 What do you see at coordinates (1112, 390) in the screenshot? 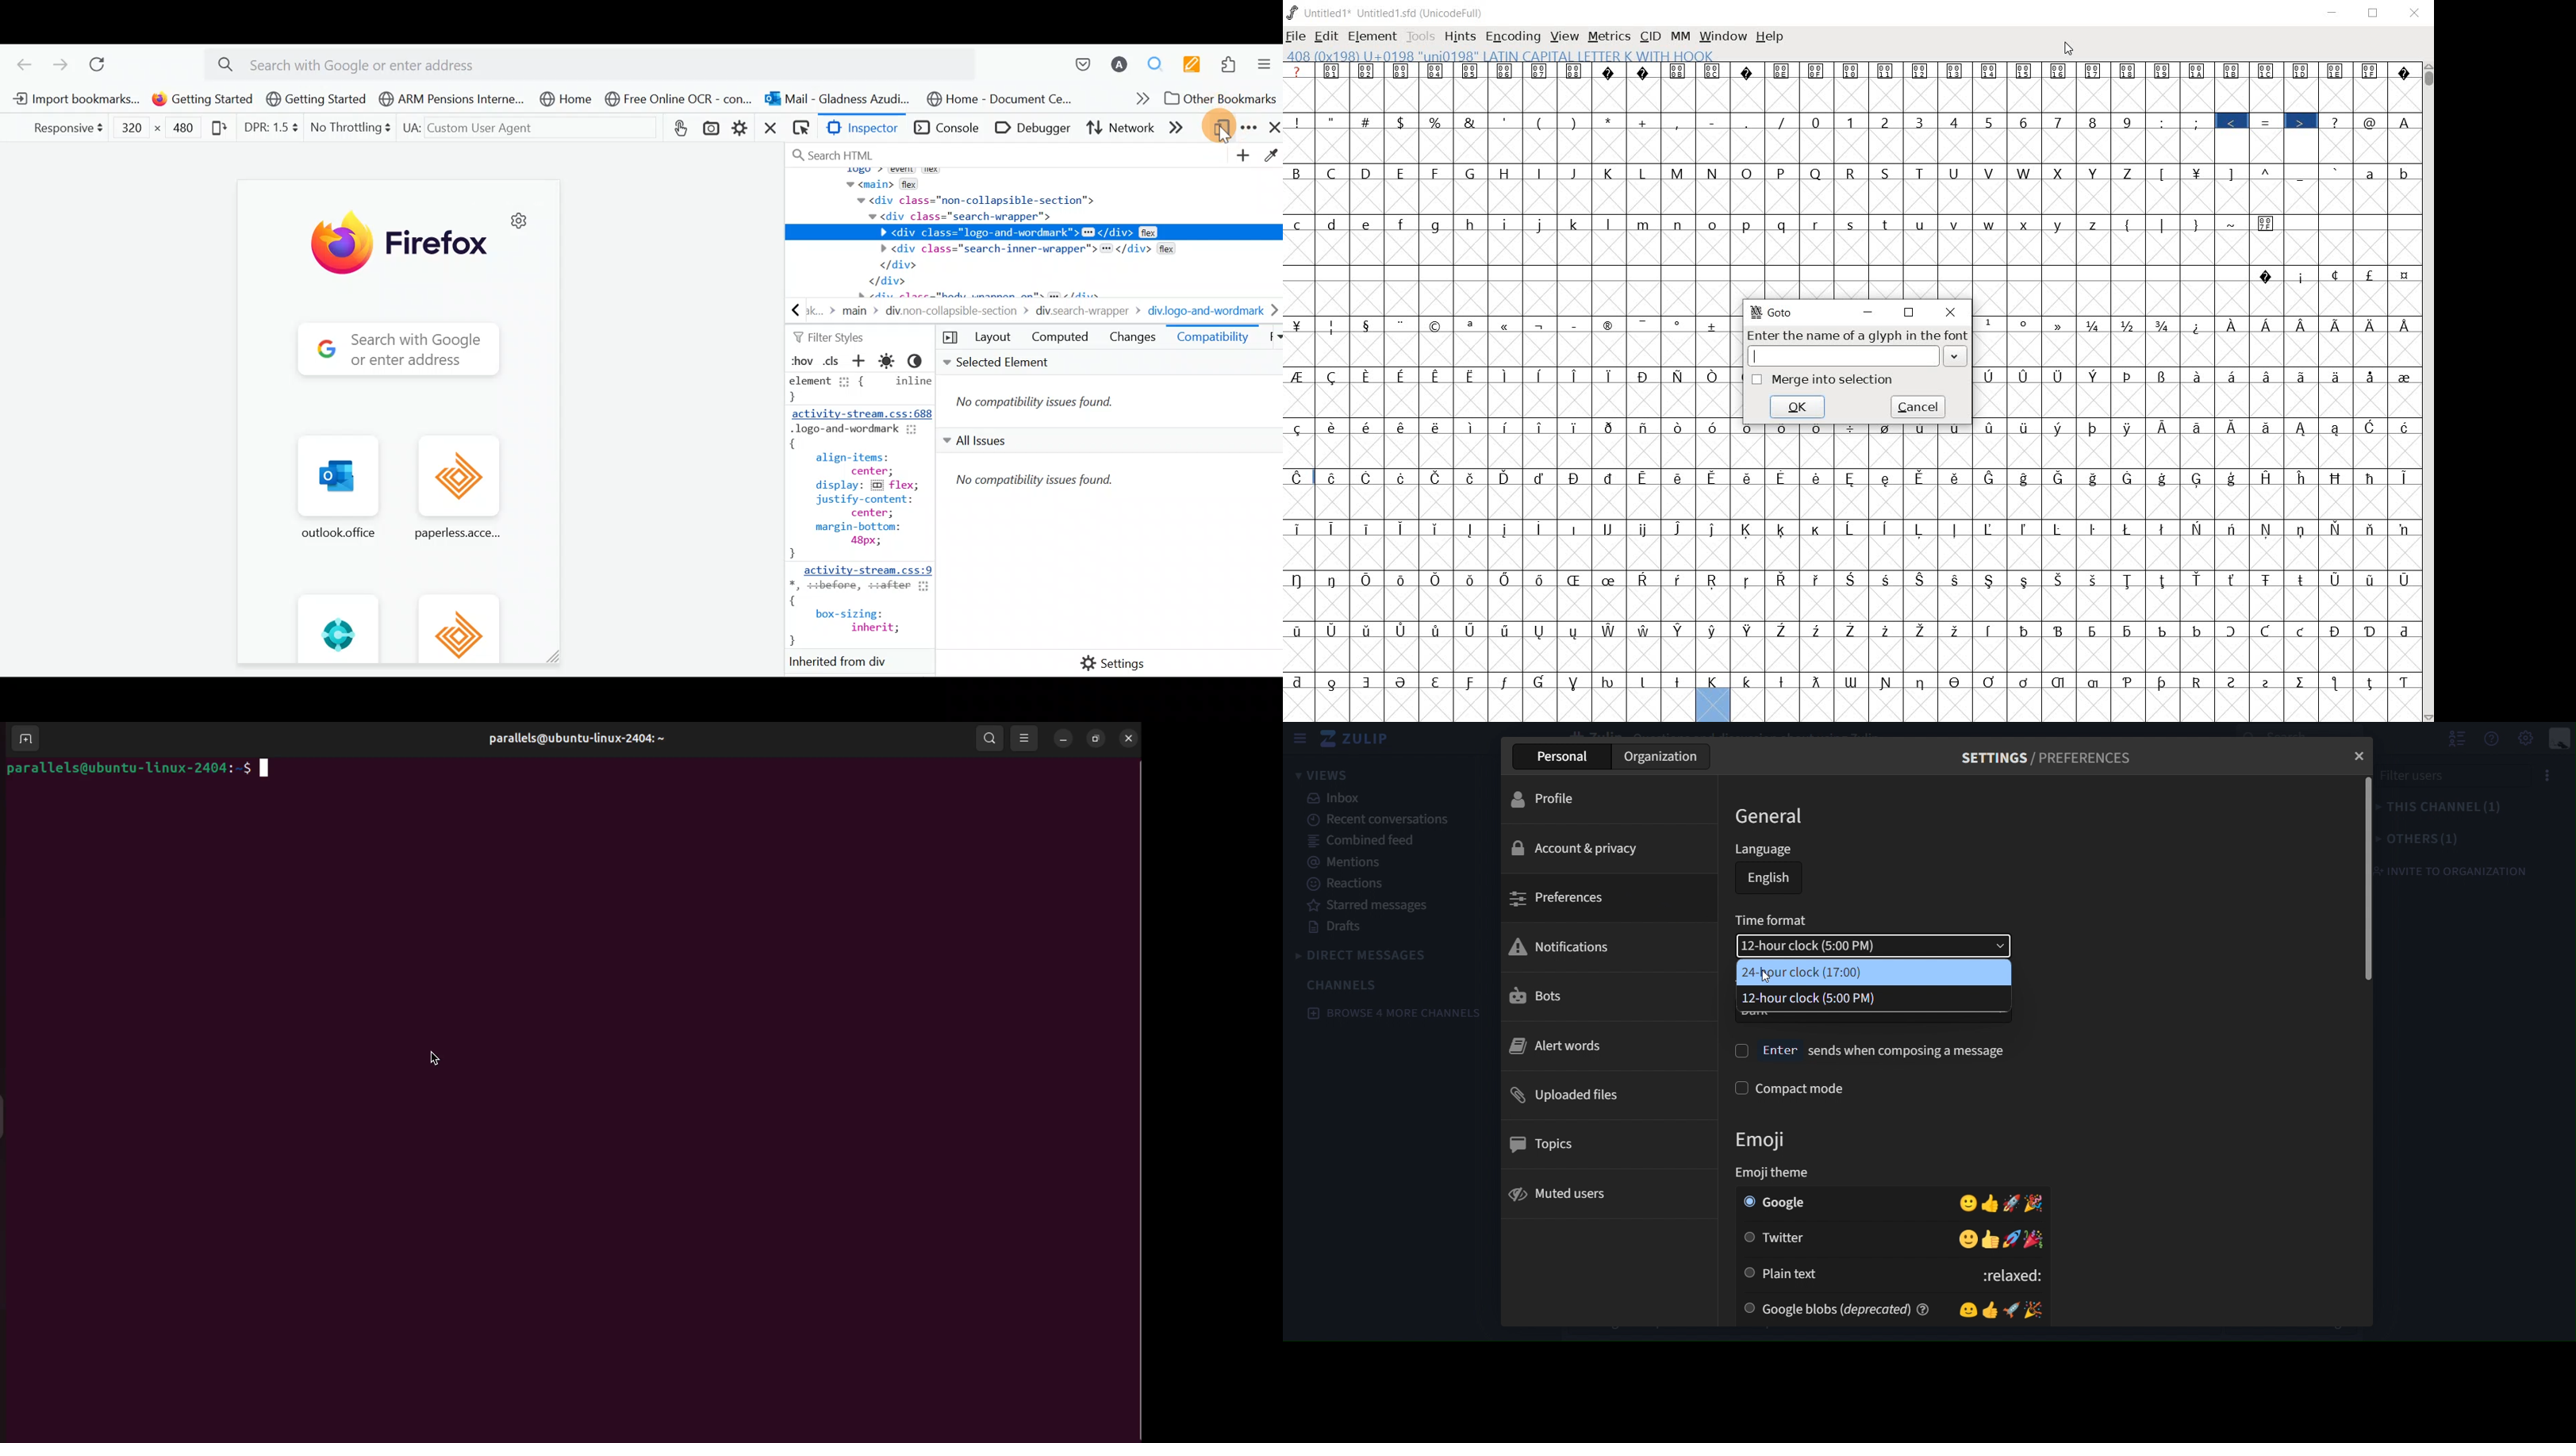
I see `Selected element` at bounding box center [1112, 390].